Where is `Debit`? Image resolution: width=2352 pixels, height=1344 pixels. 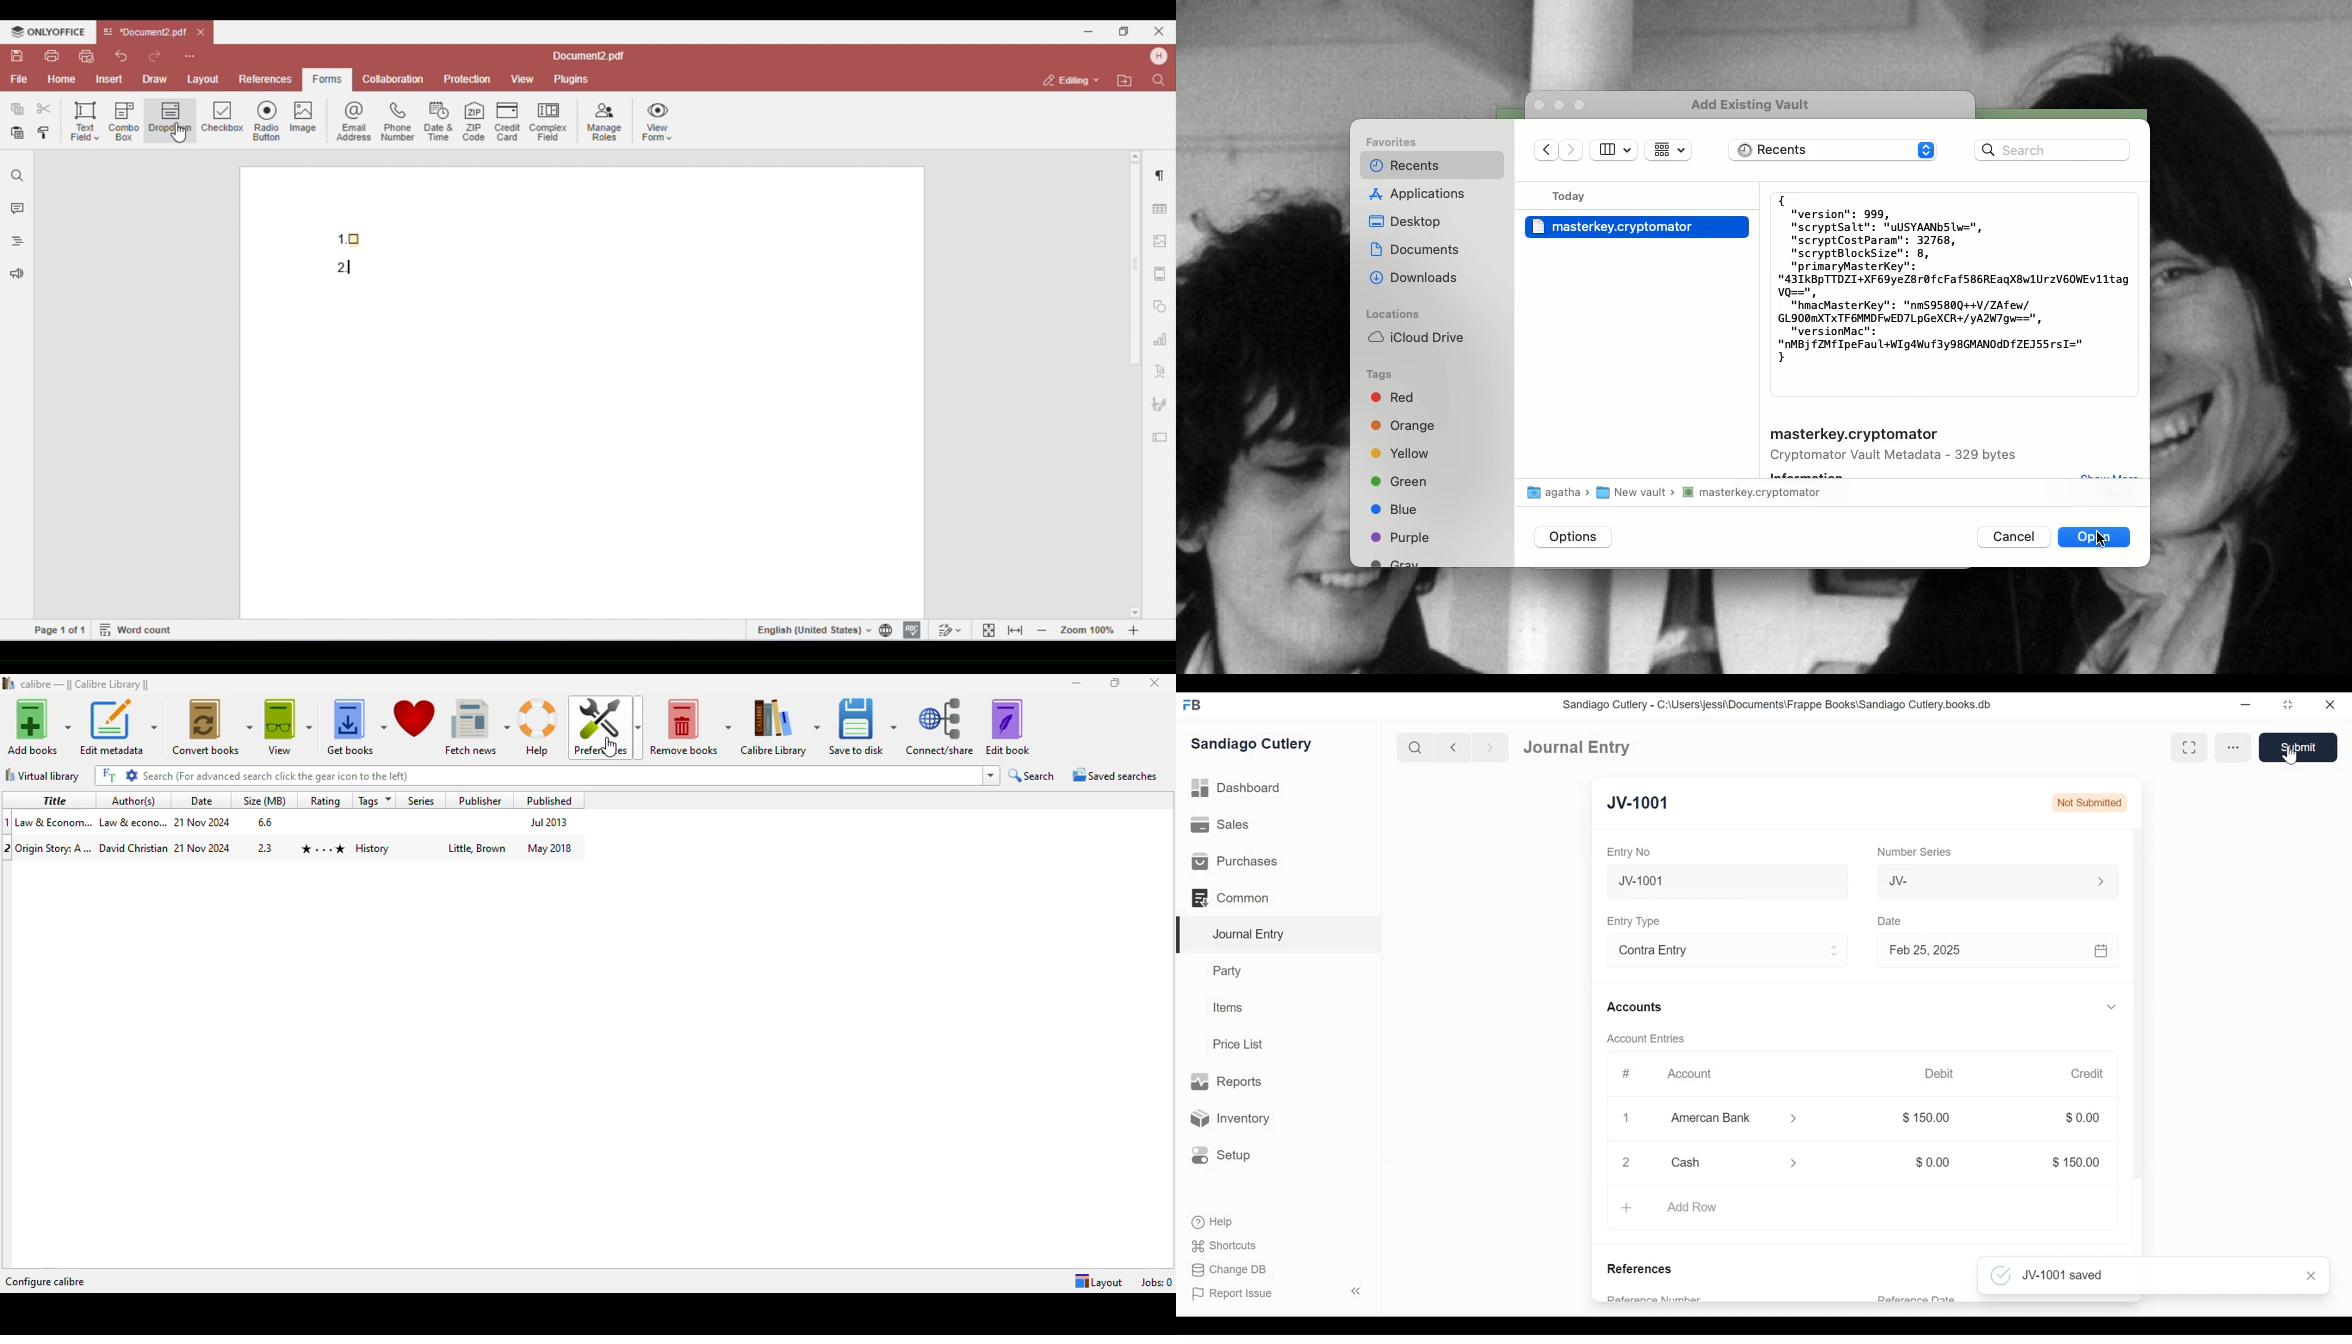 Debit is located at coordinates (1939, 1074).